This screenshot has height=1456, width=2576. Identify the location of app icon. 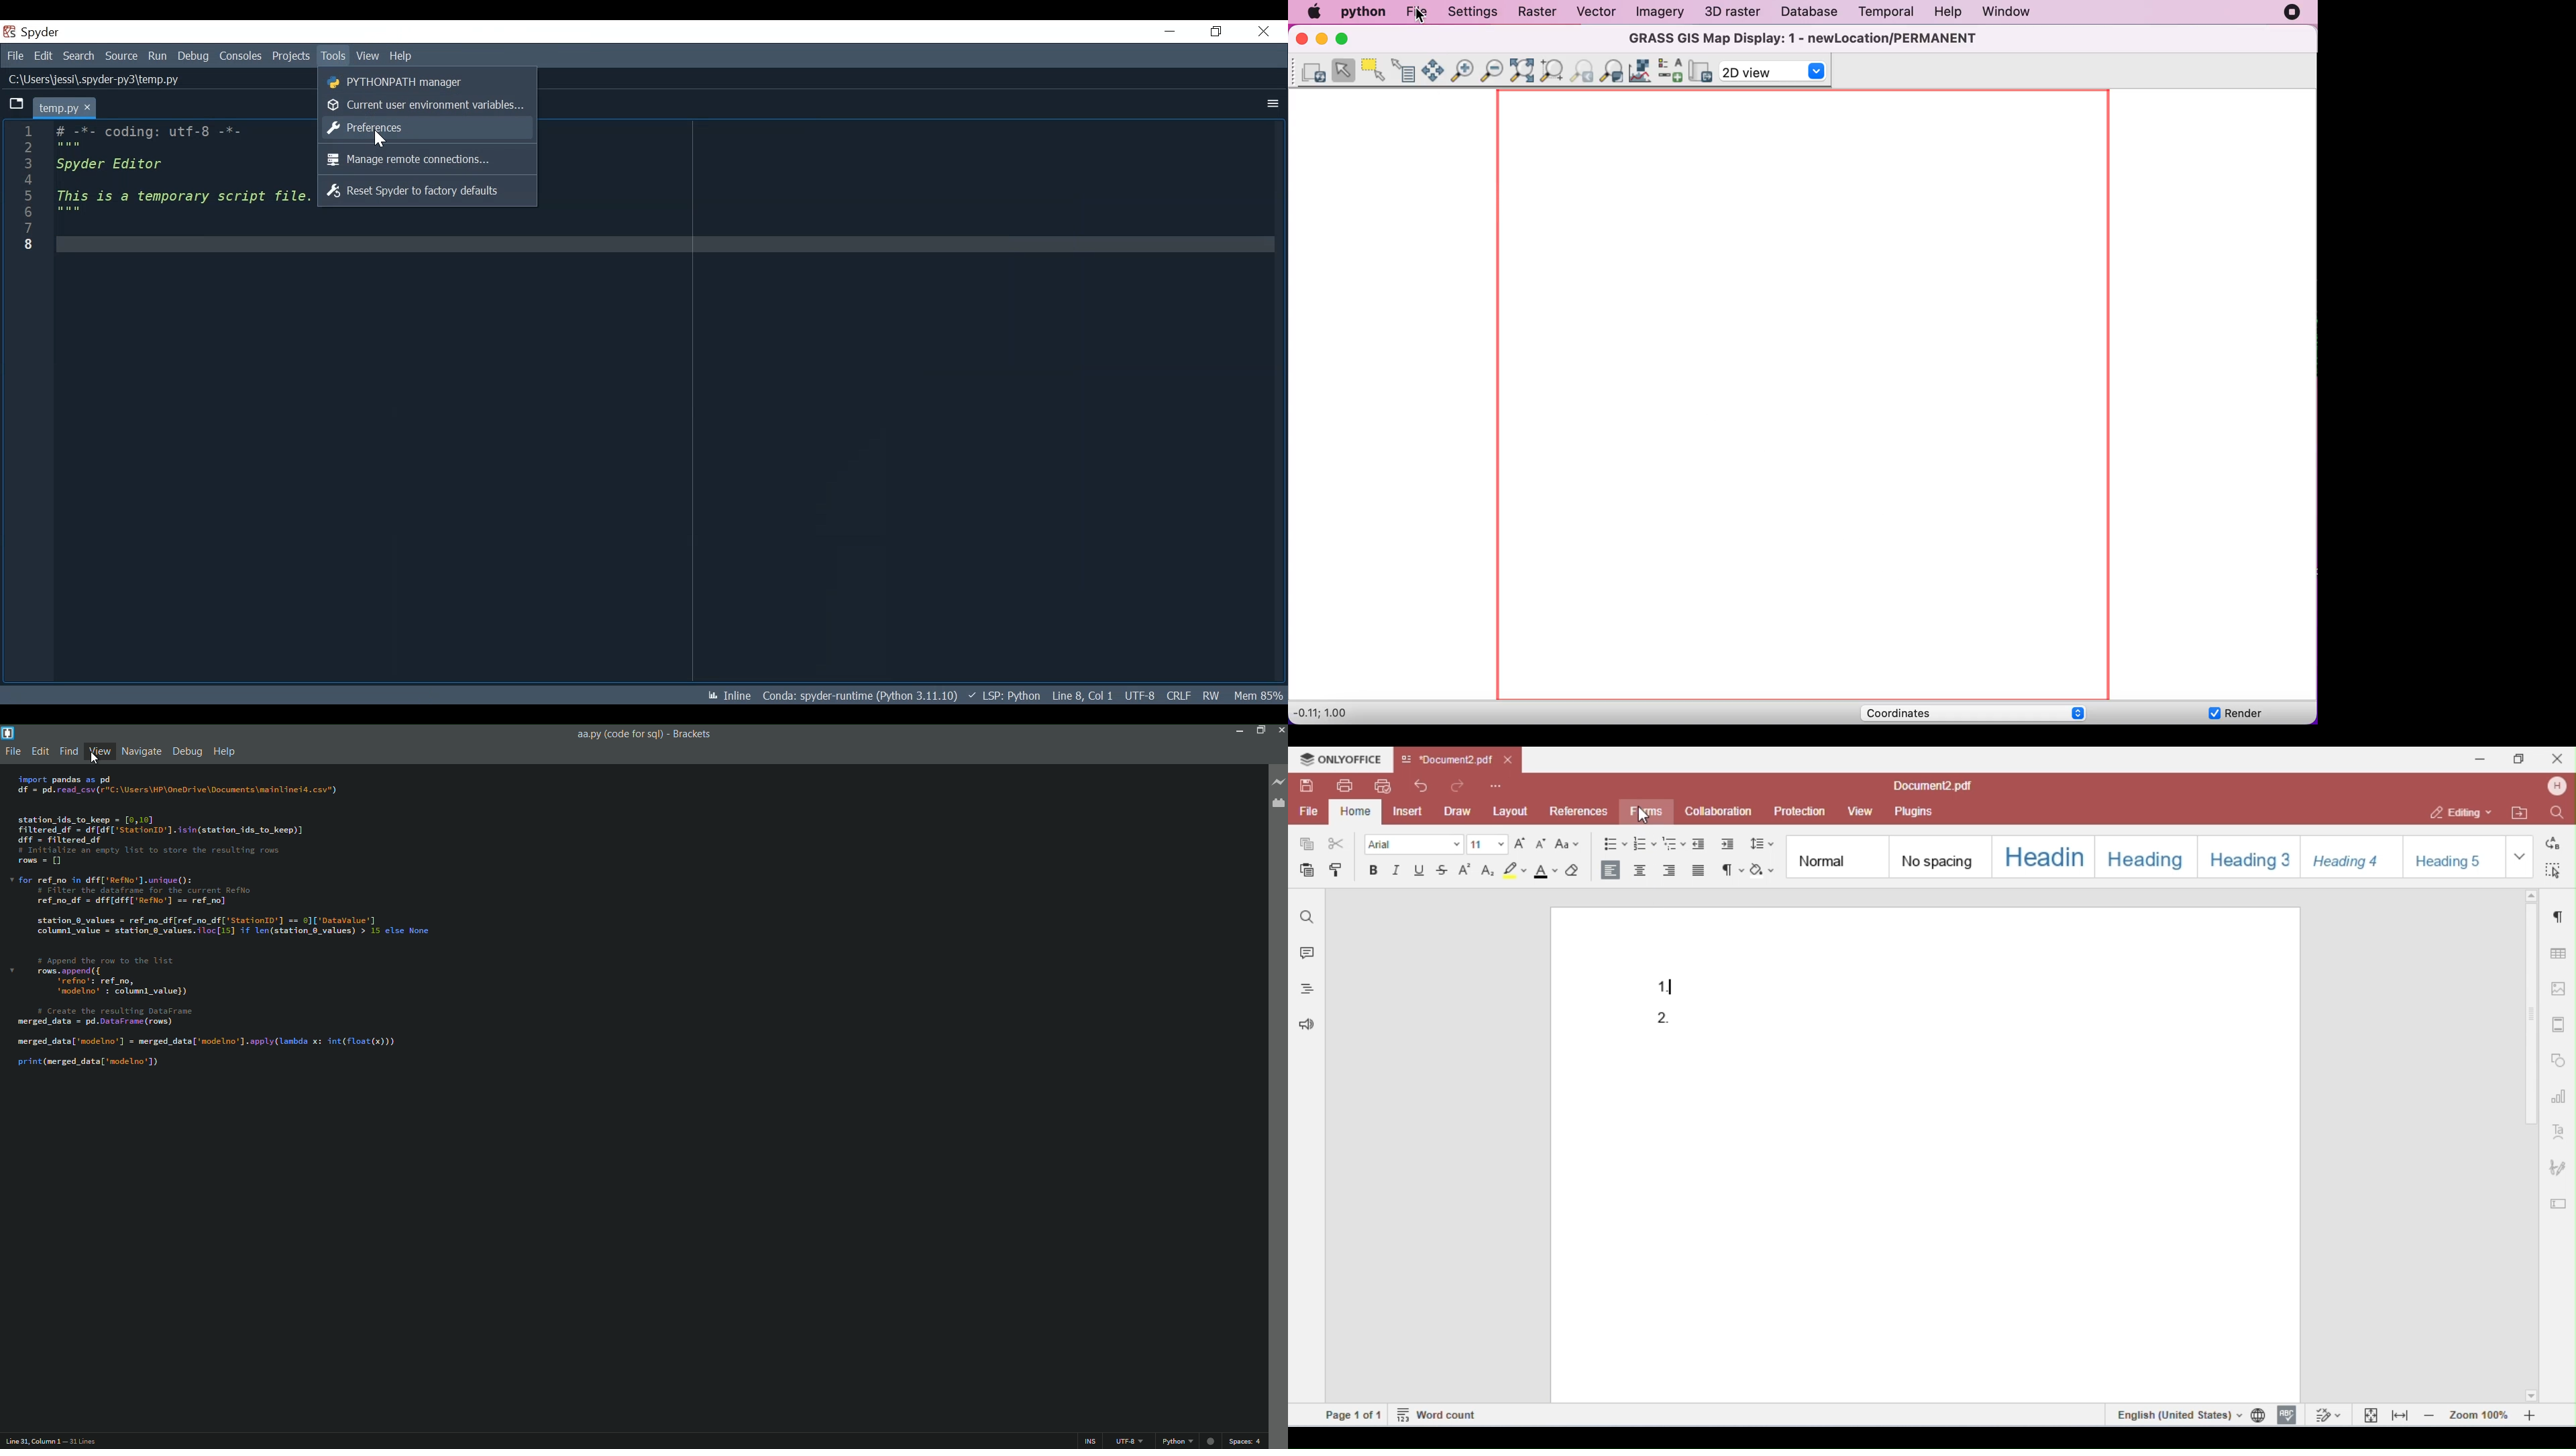
(8, 733).